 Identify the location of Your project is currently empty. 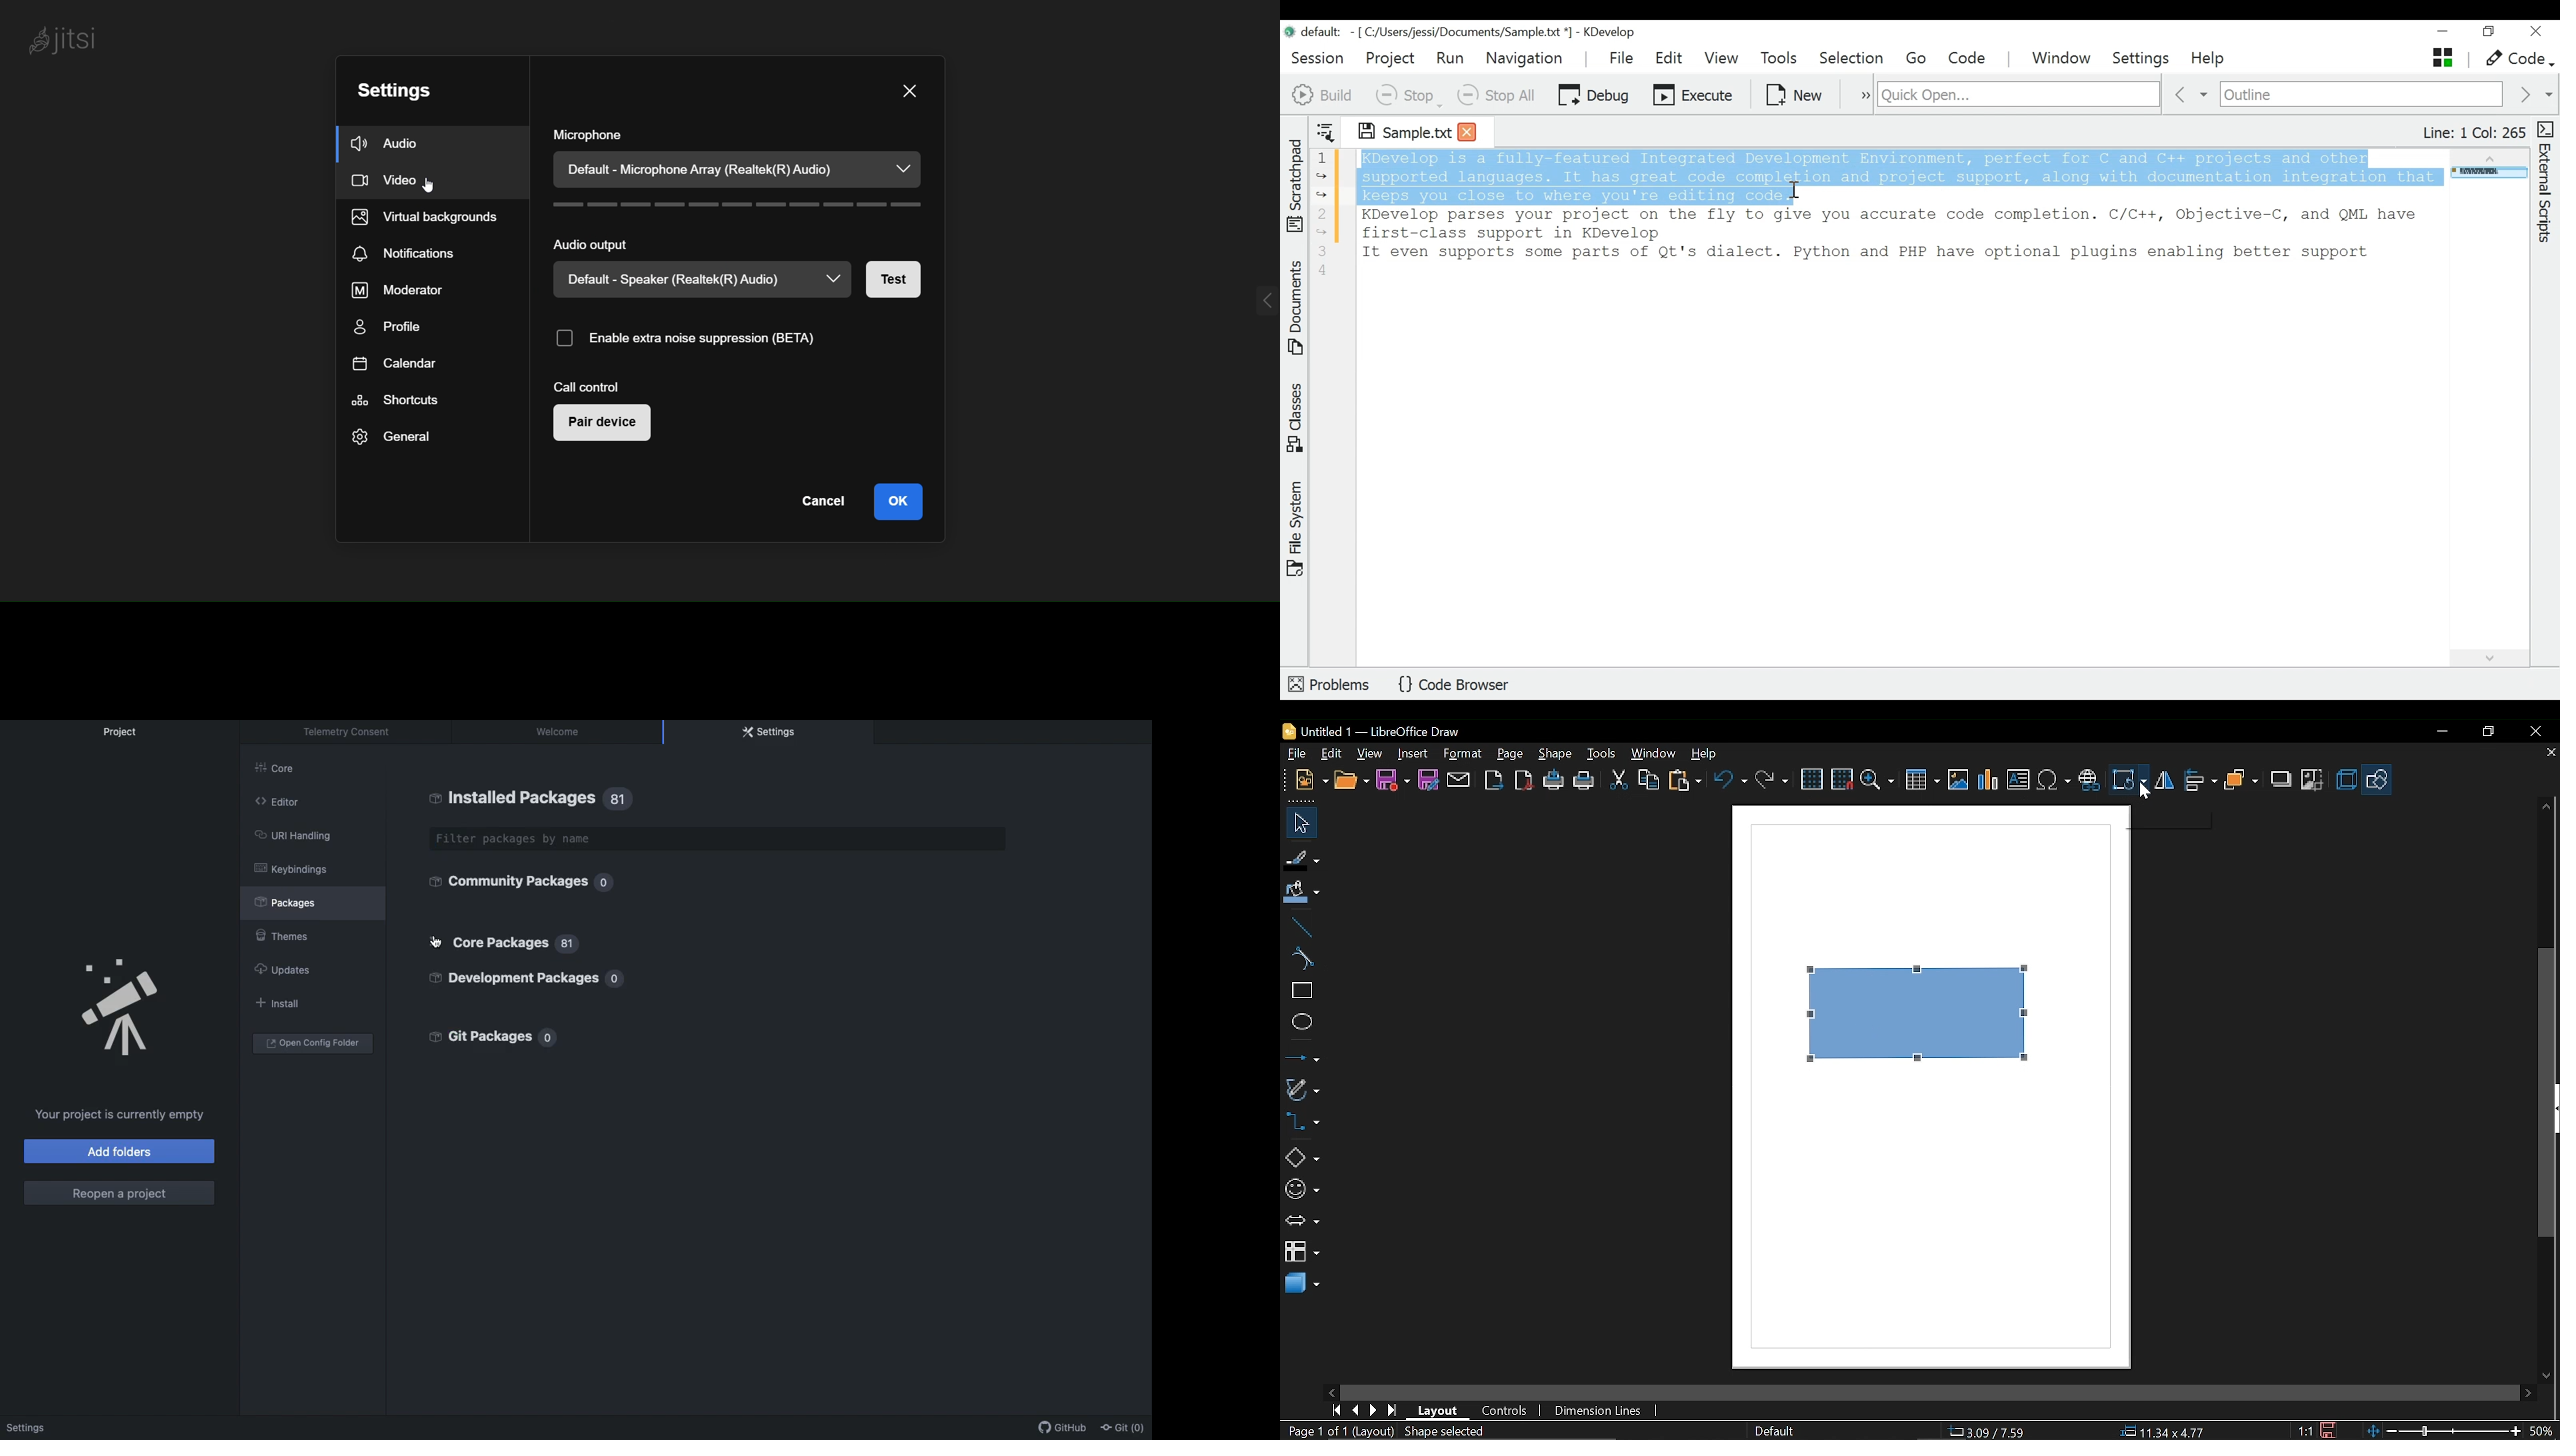
(121, 1114).